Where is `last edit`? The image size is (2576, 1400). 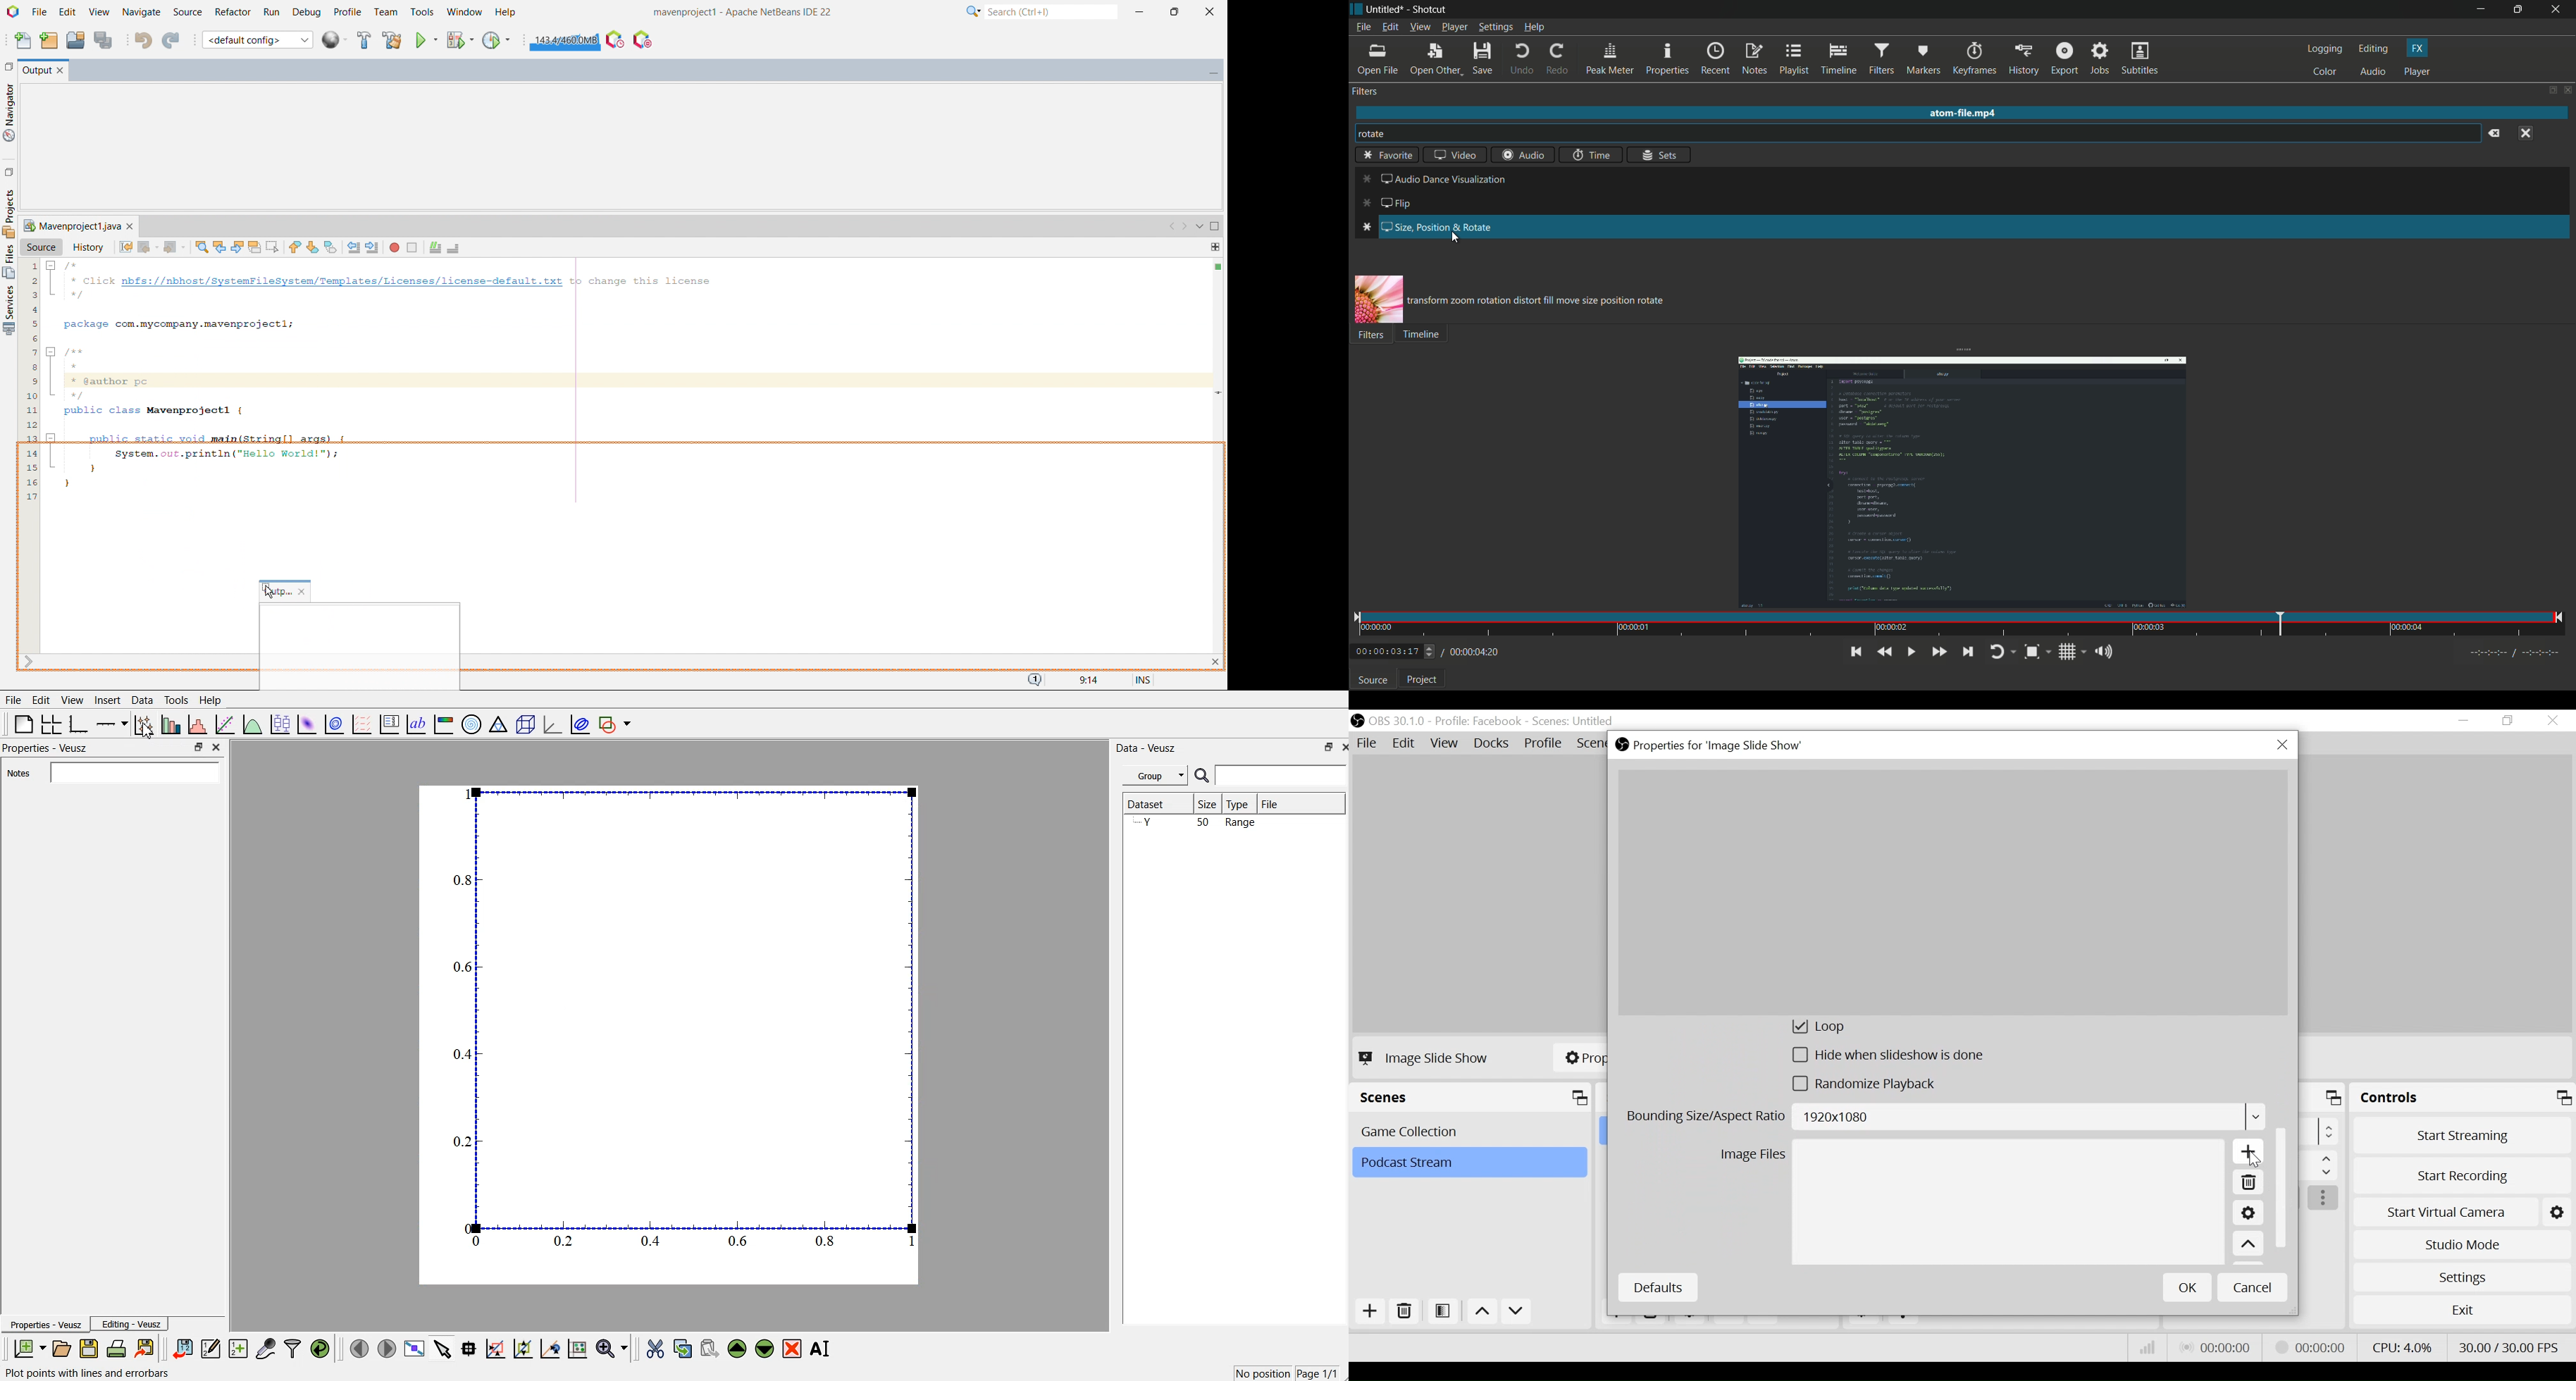
last edit is located at coordinates (126, 246).